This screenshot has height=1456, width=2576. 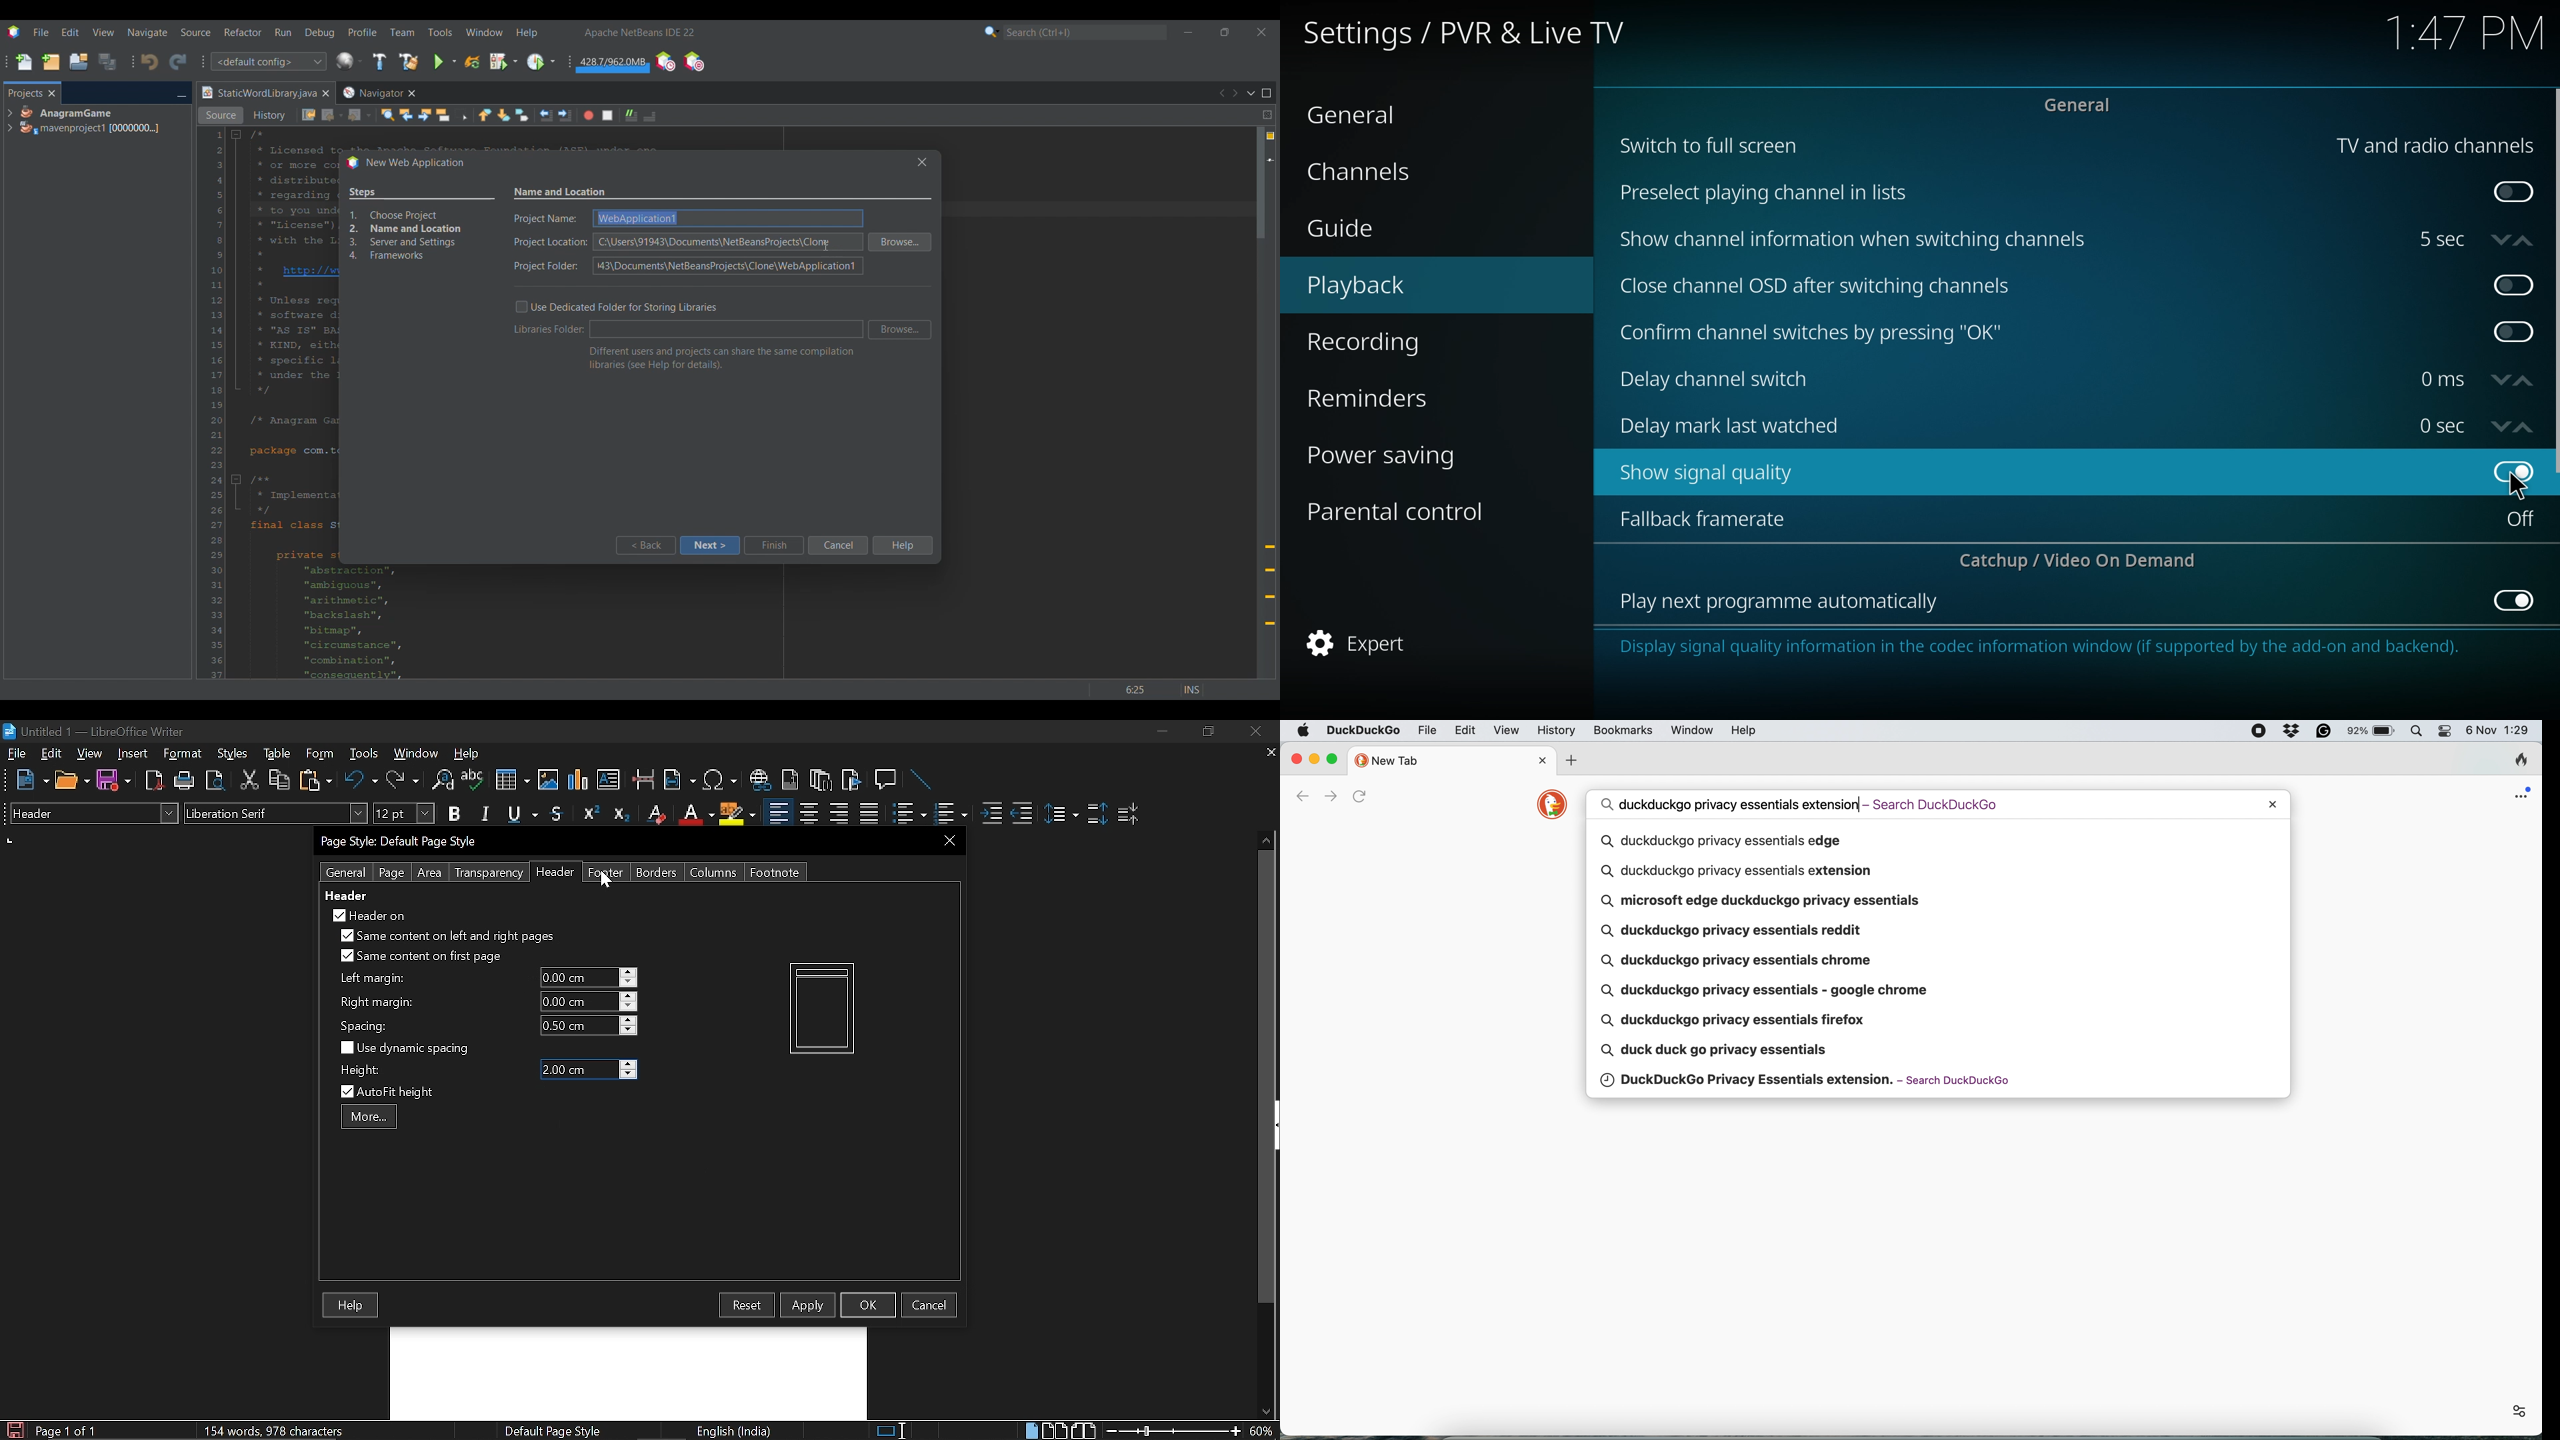 What do you see at coordinates (72, 781) in the screenshot?
I see `Open` at bounding box center [72, 781].